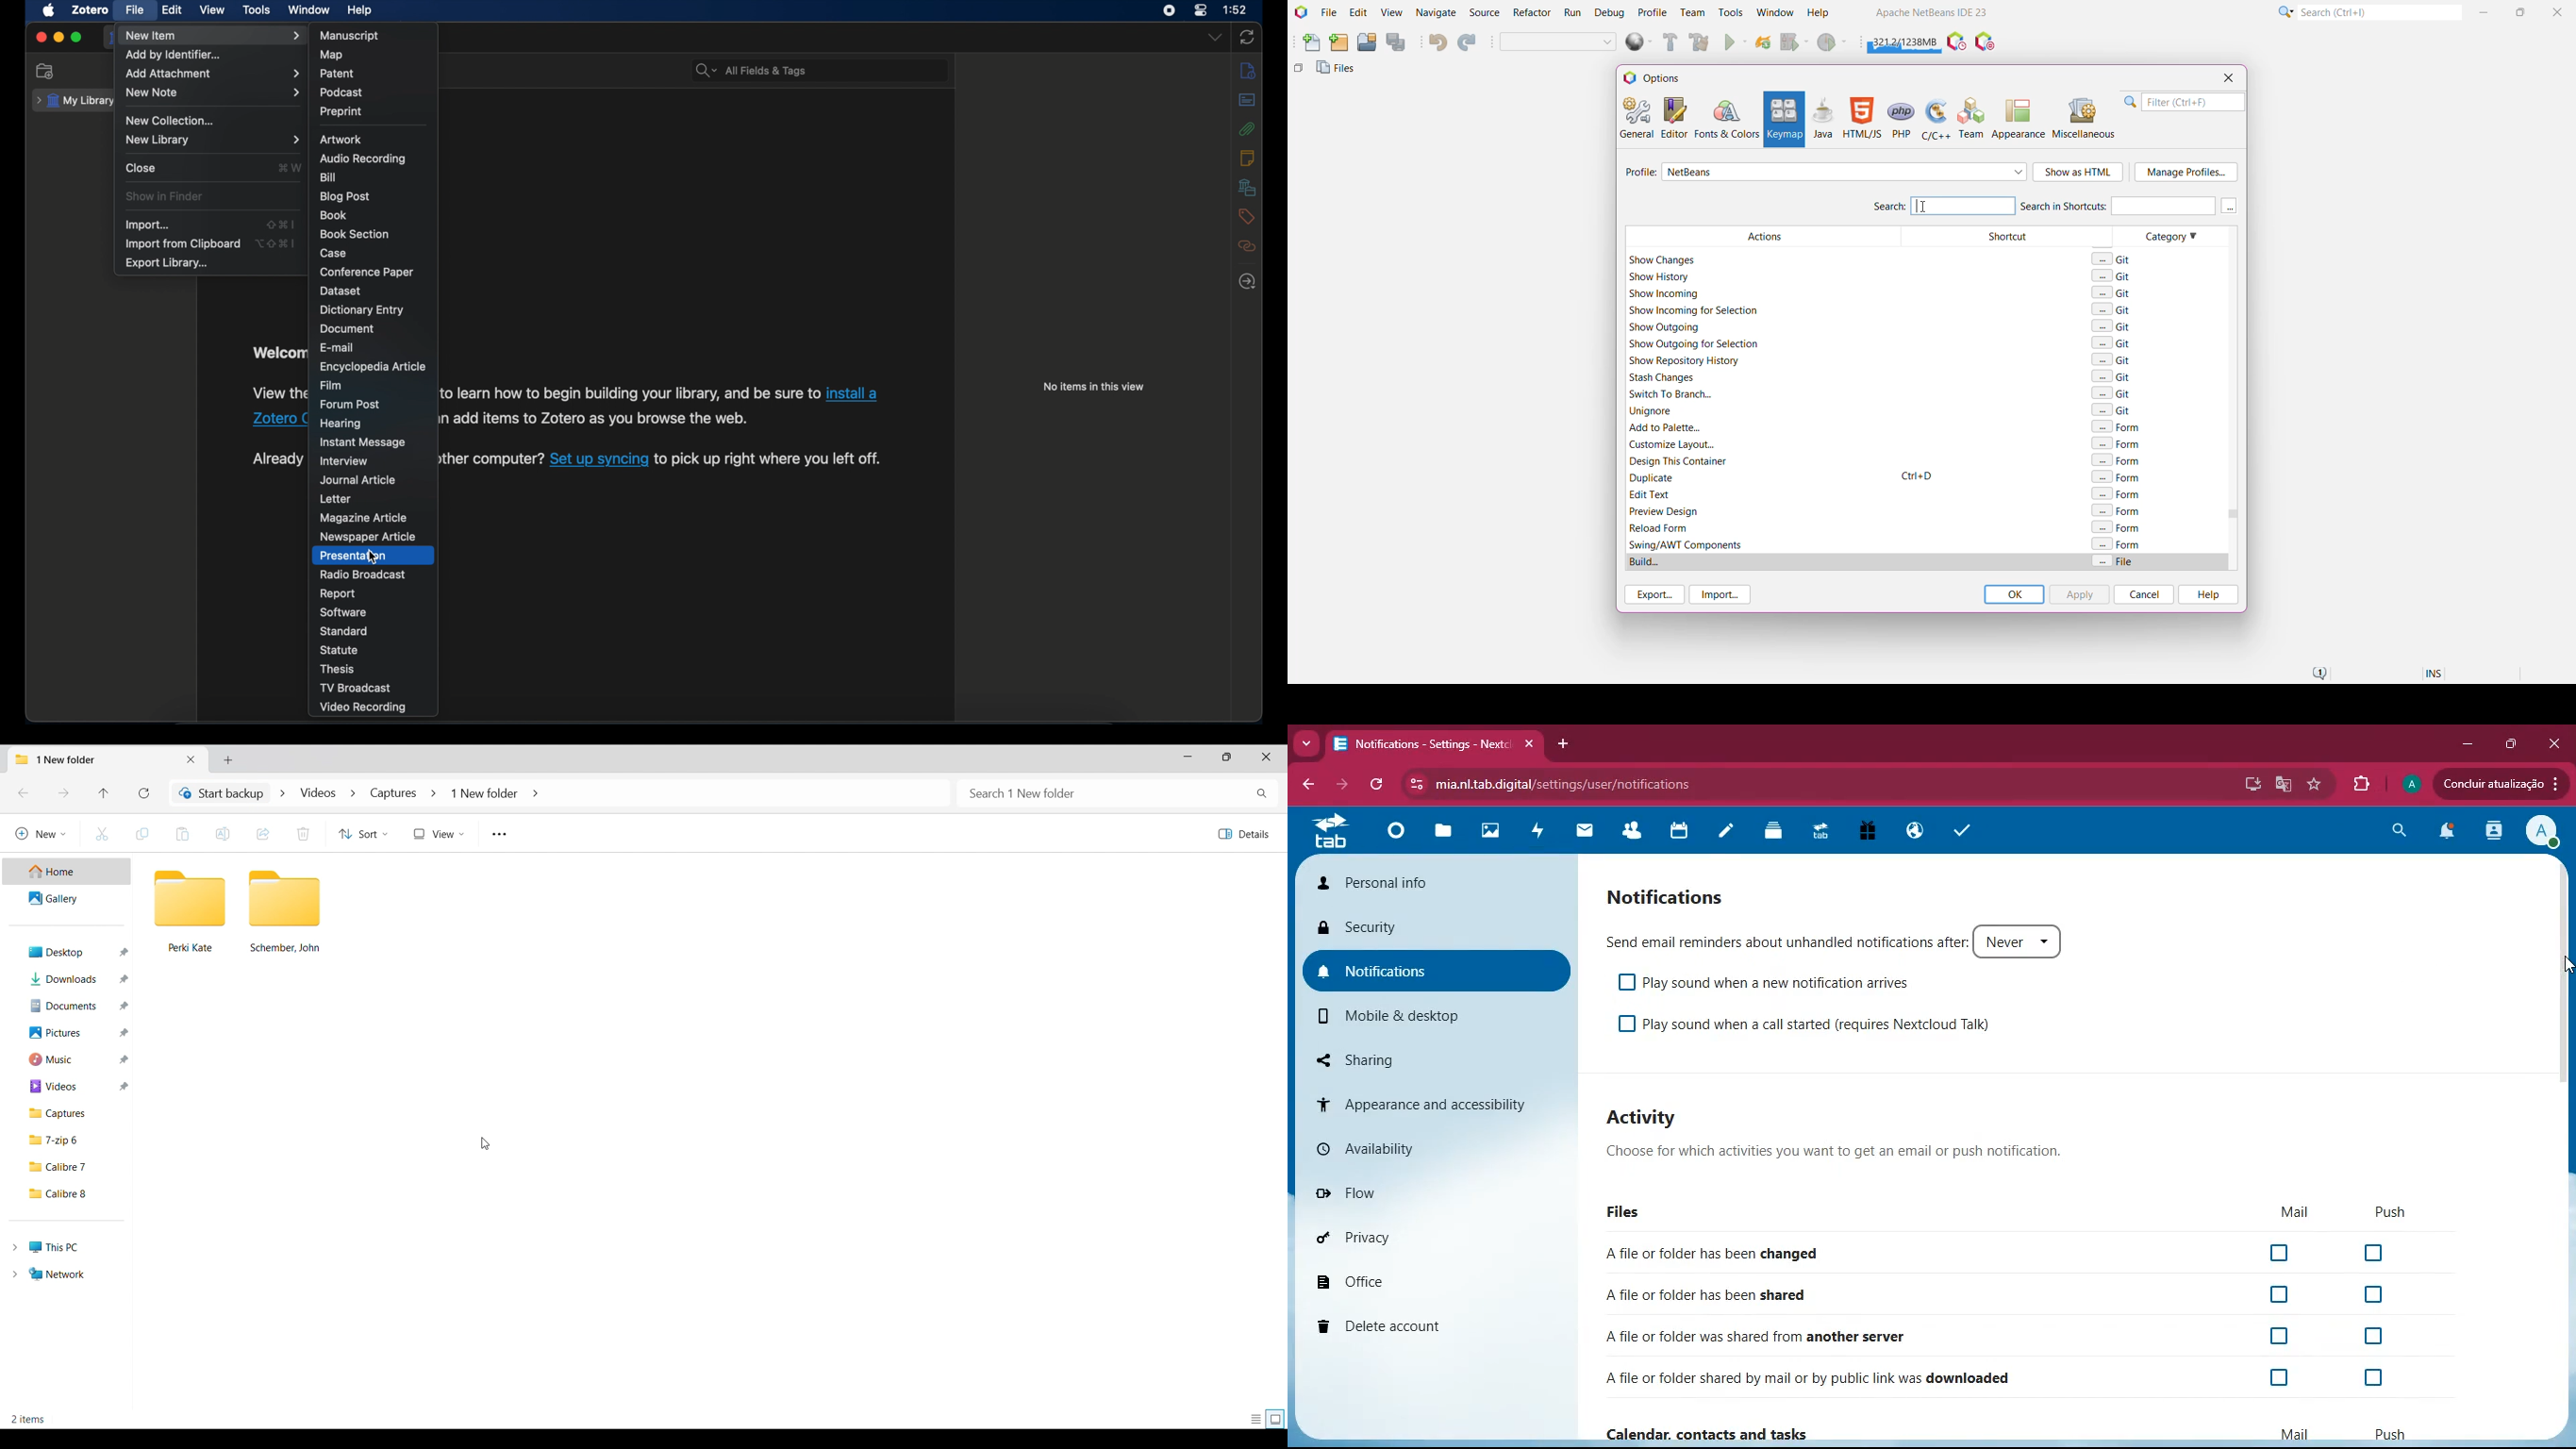 The width and height of the screenshot is (2576, 1456). Describe the element at coordinates (146, 225) in the screenshot. I see `import` at that location.